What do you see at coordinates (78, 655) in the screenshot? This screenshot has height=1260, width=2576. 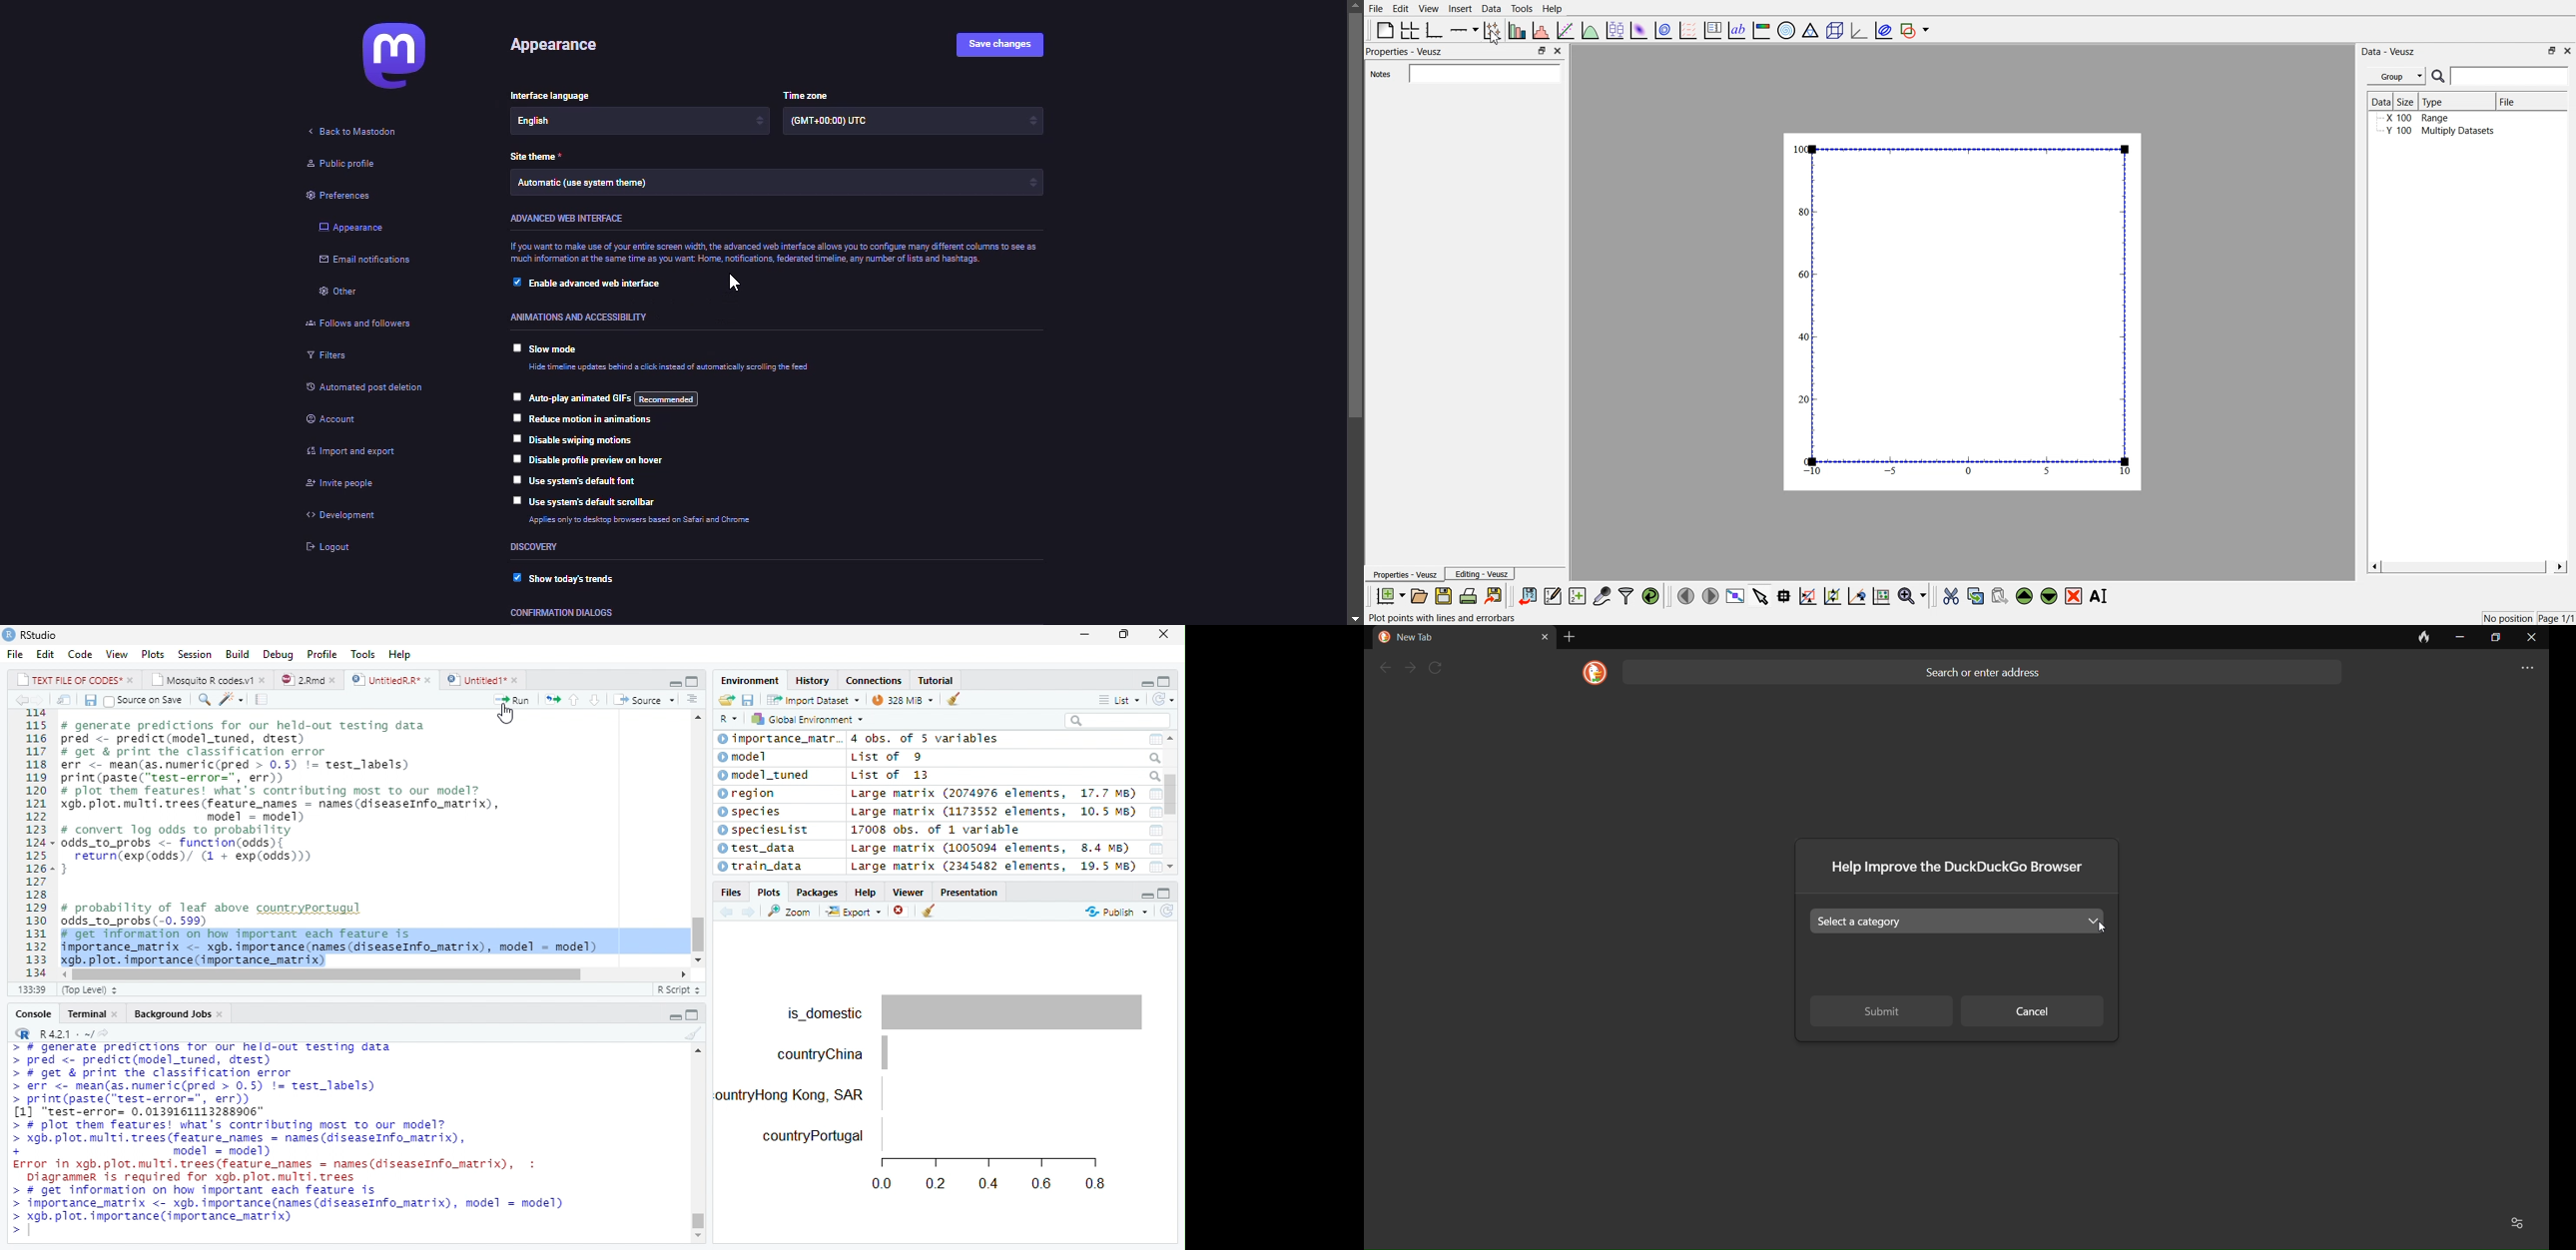 I see `Code` at bounding box center [78, 655].